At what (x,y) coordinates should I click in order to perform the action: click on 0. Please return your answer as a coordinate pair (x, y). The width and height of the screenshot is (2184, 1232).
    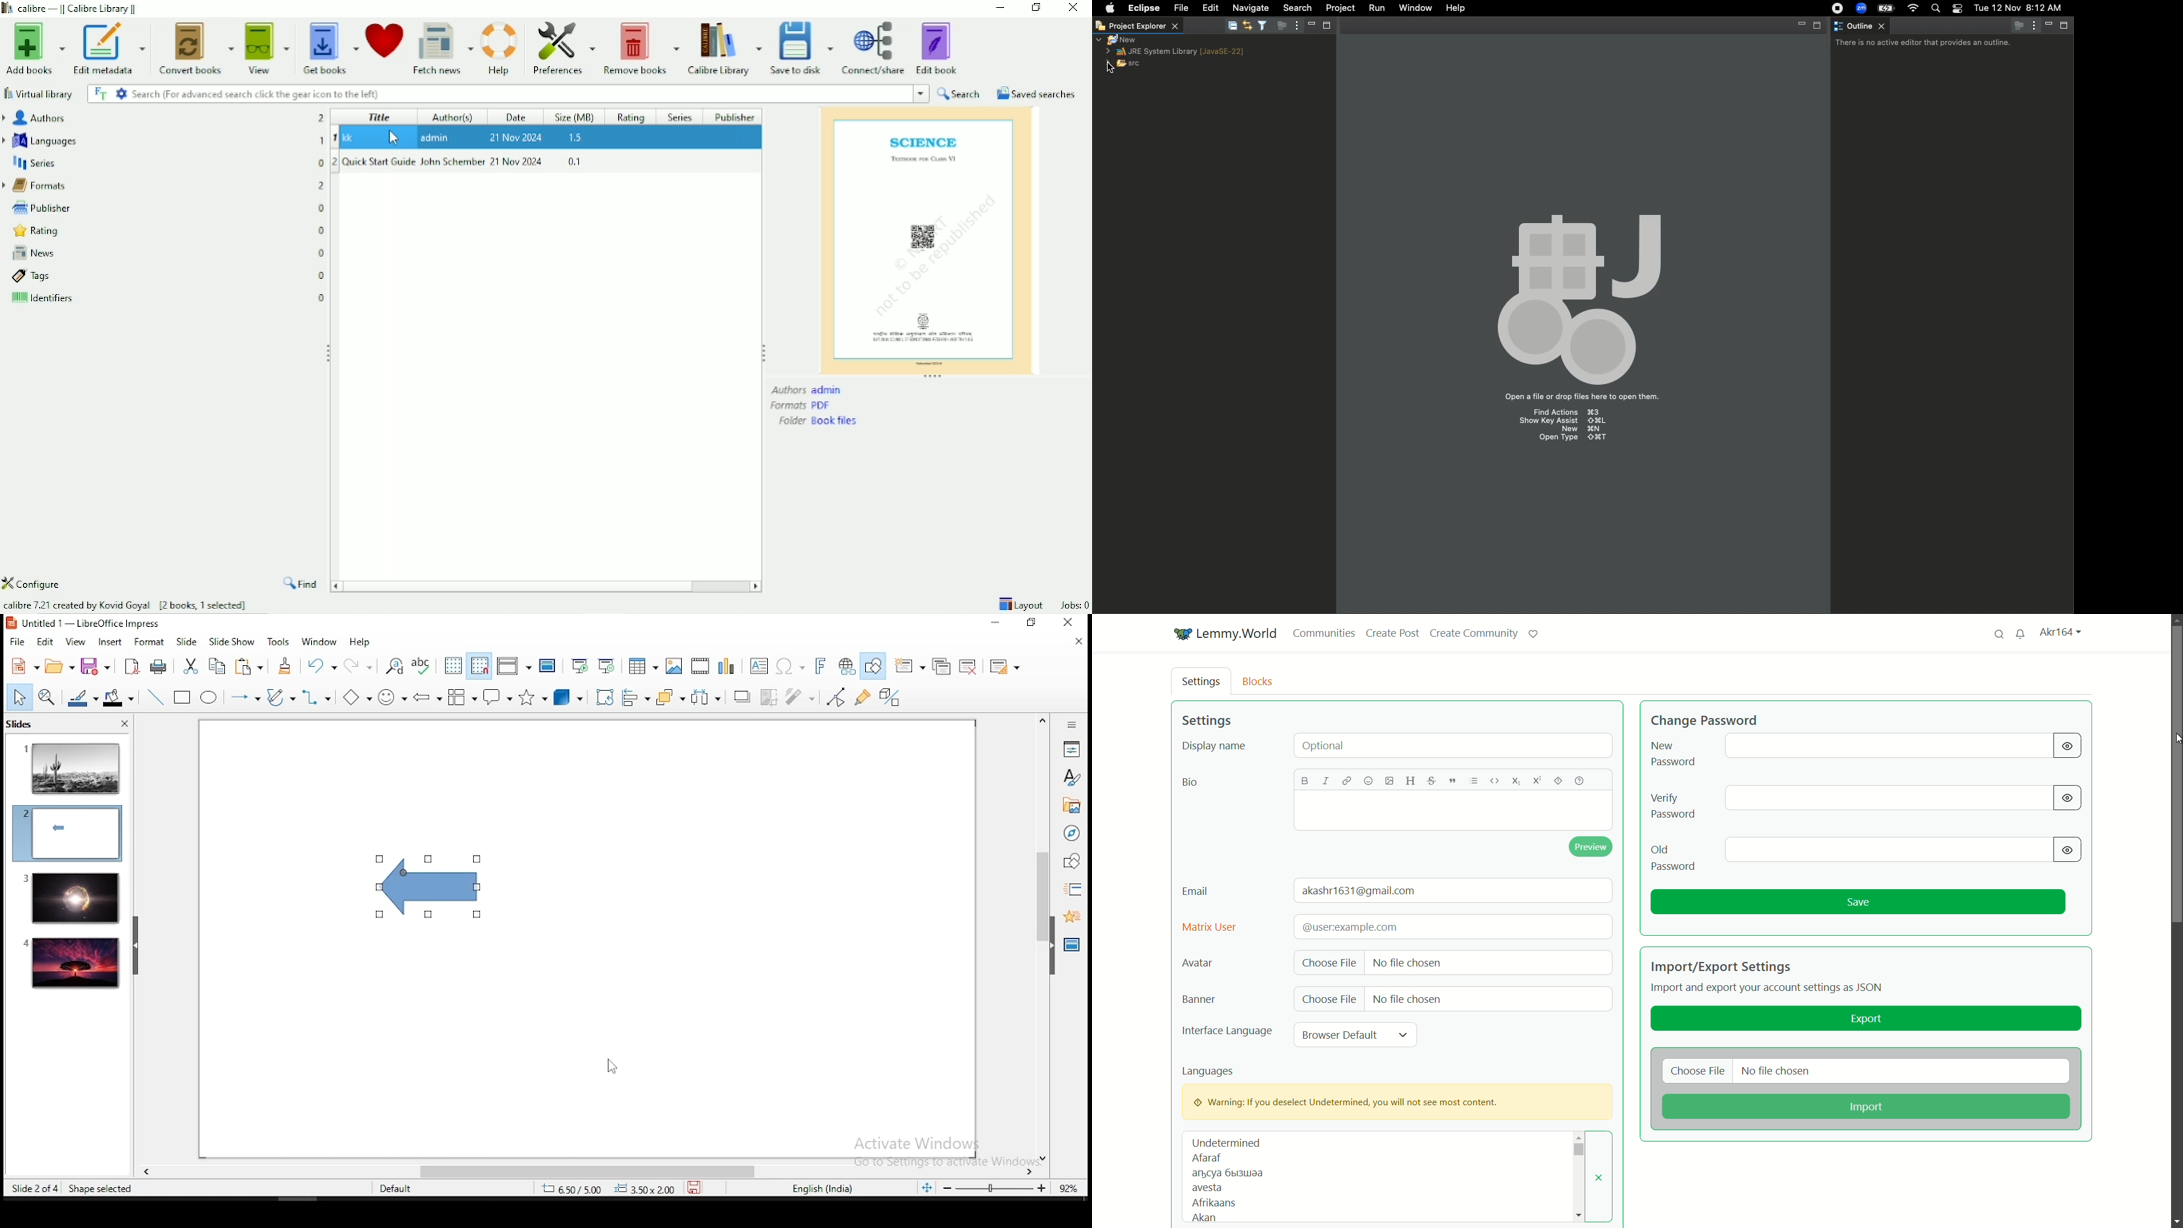
    Looking at the image, I should click on (323, 276).